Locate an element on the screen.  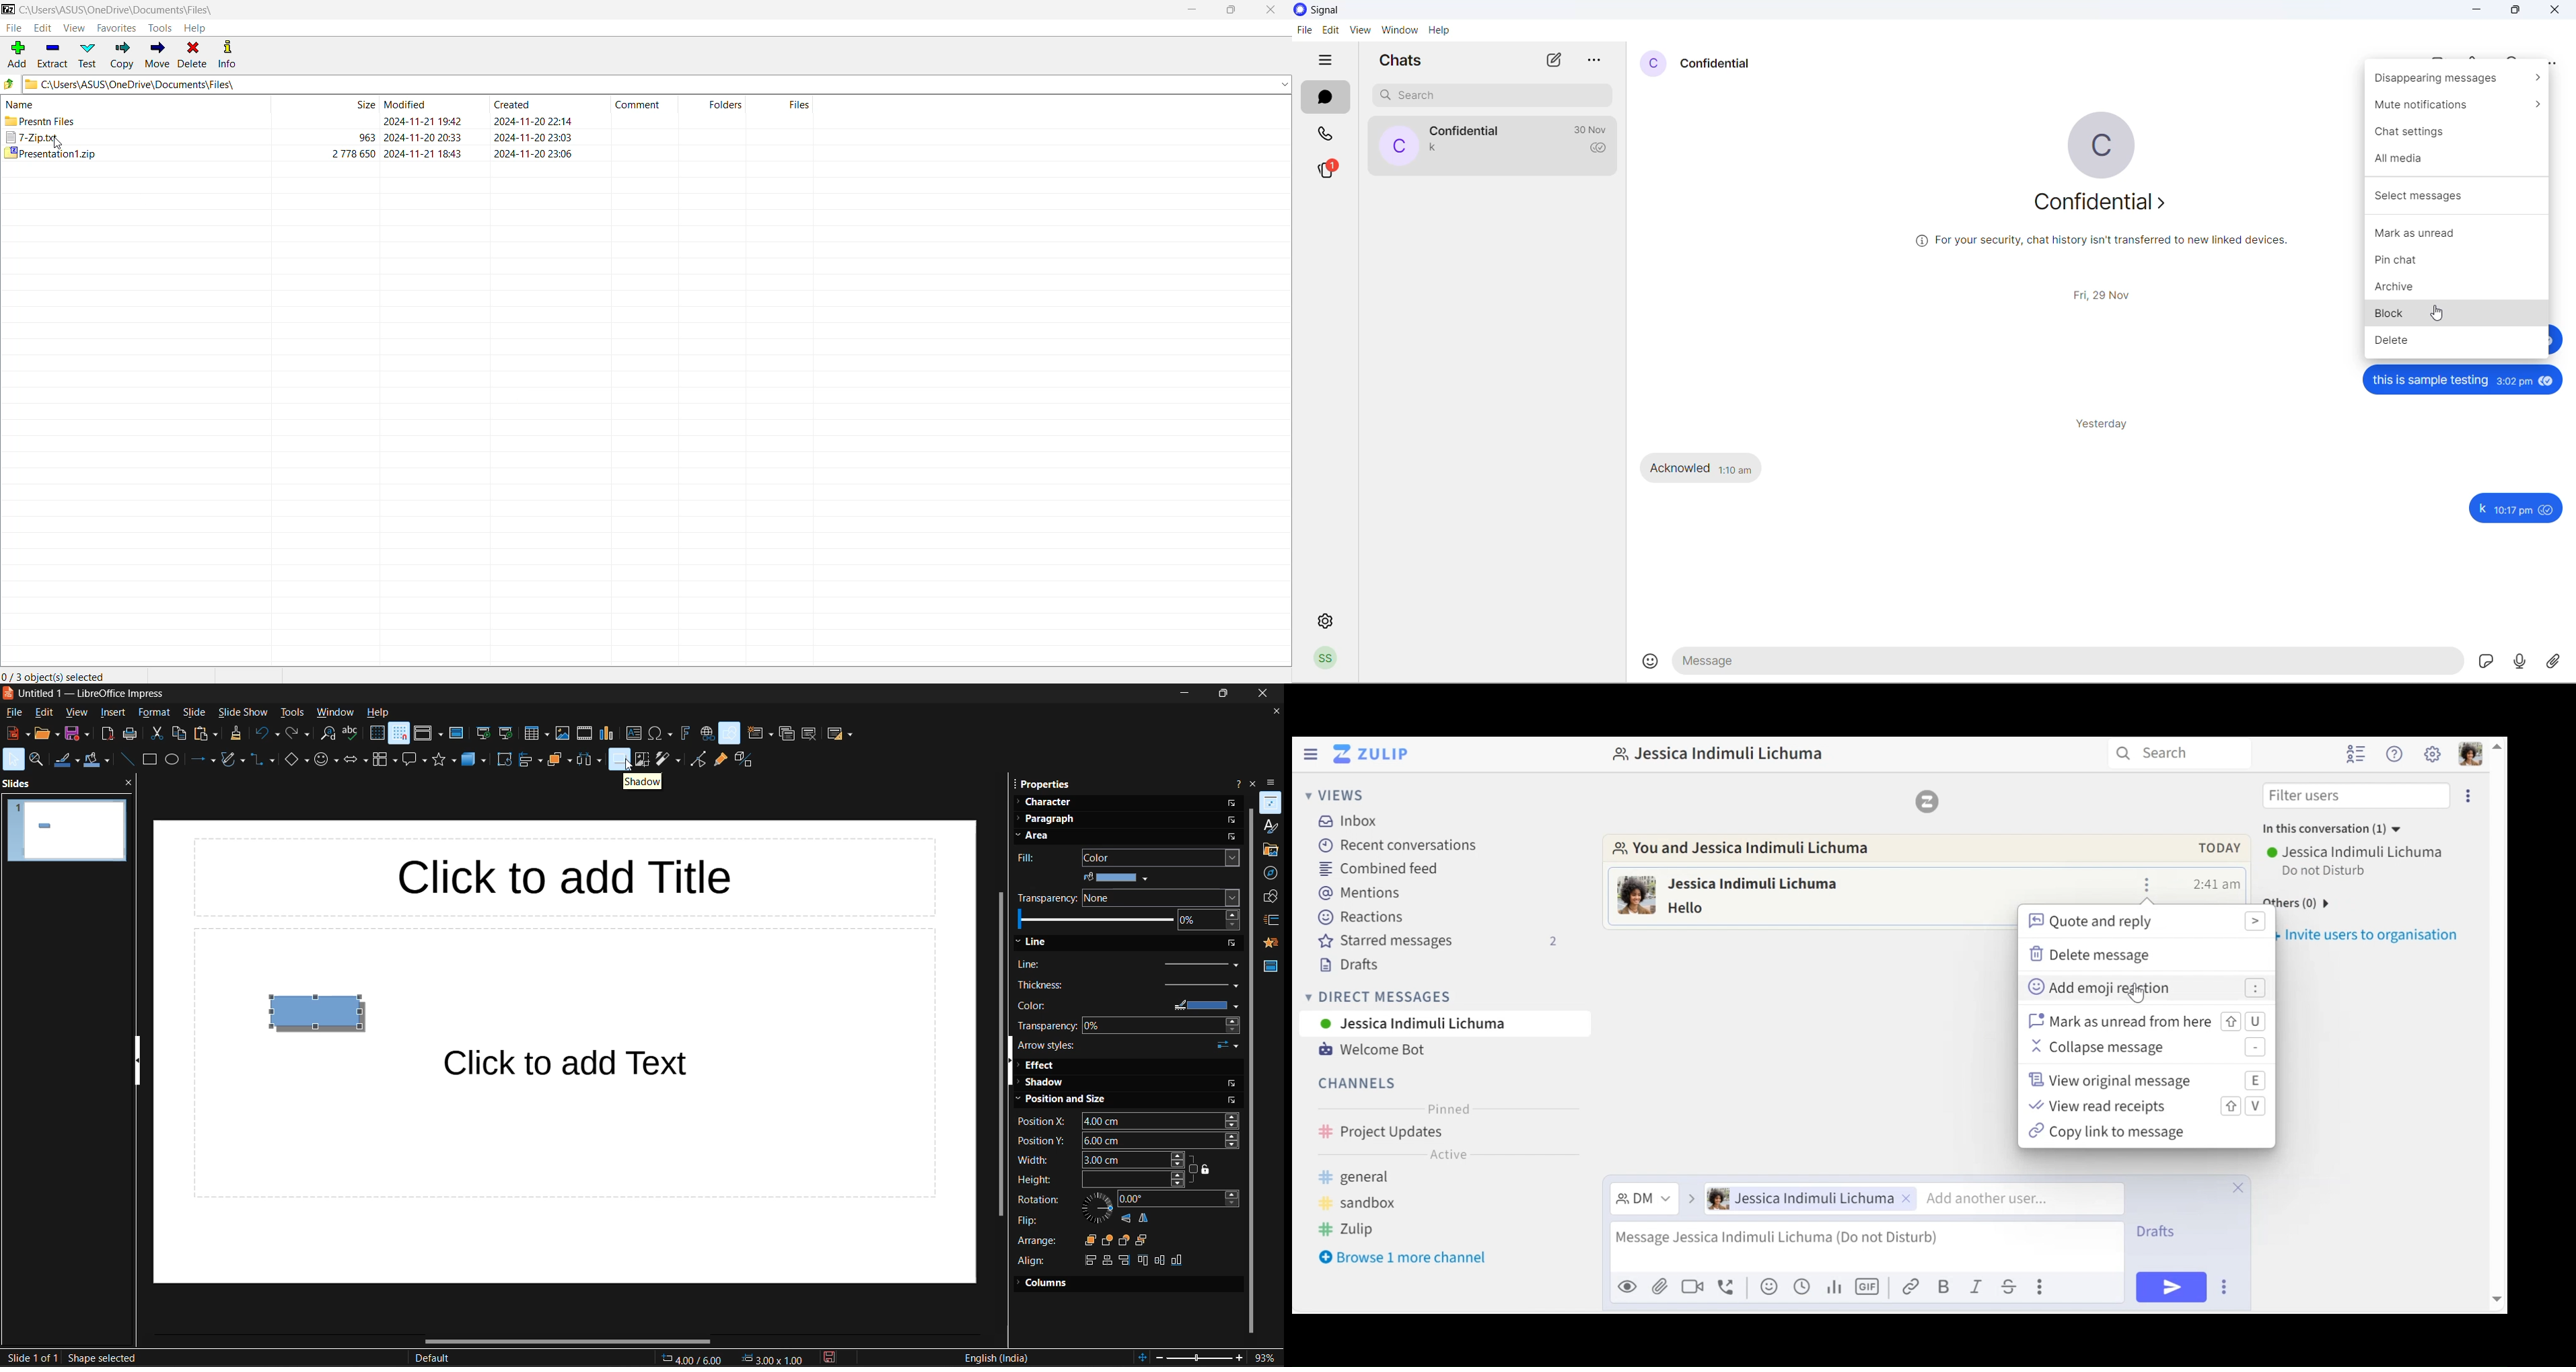
specify transparency or fully opaque is located at coordinates (1129, 922).